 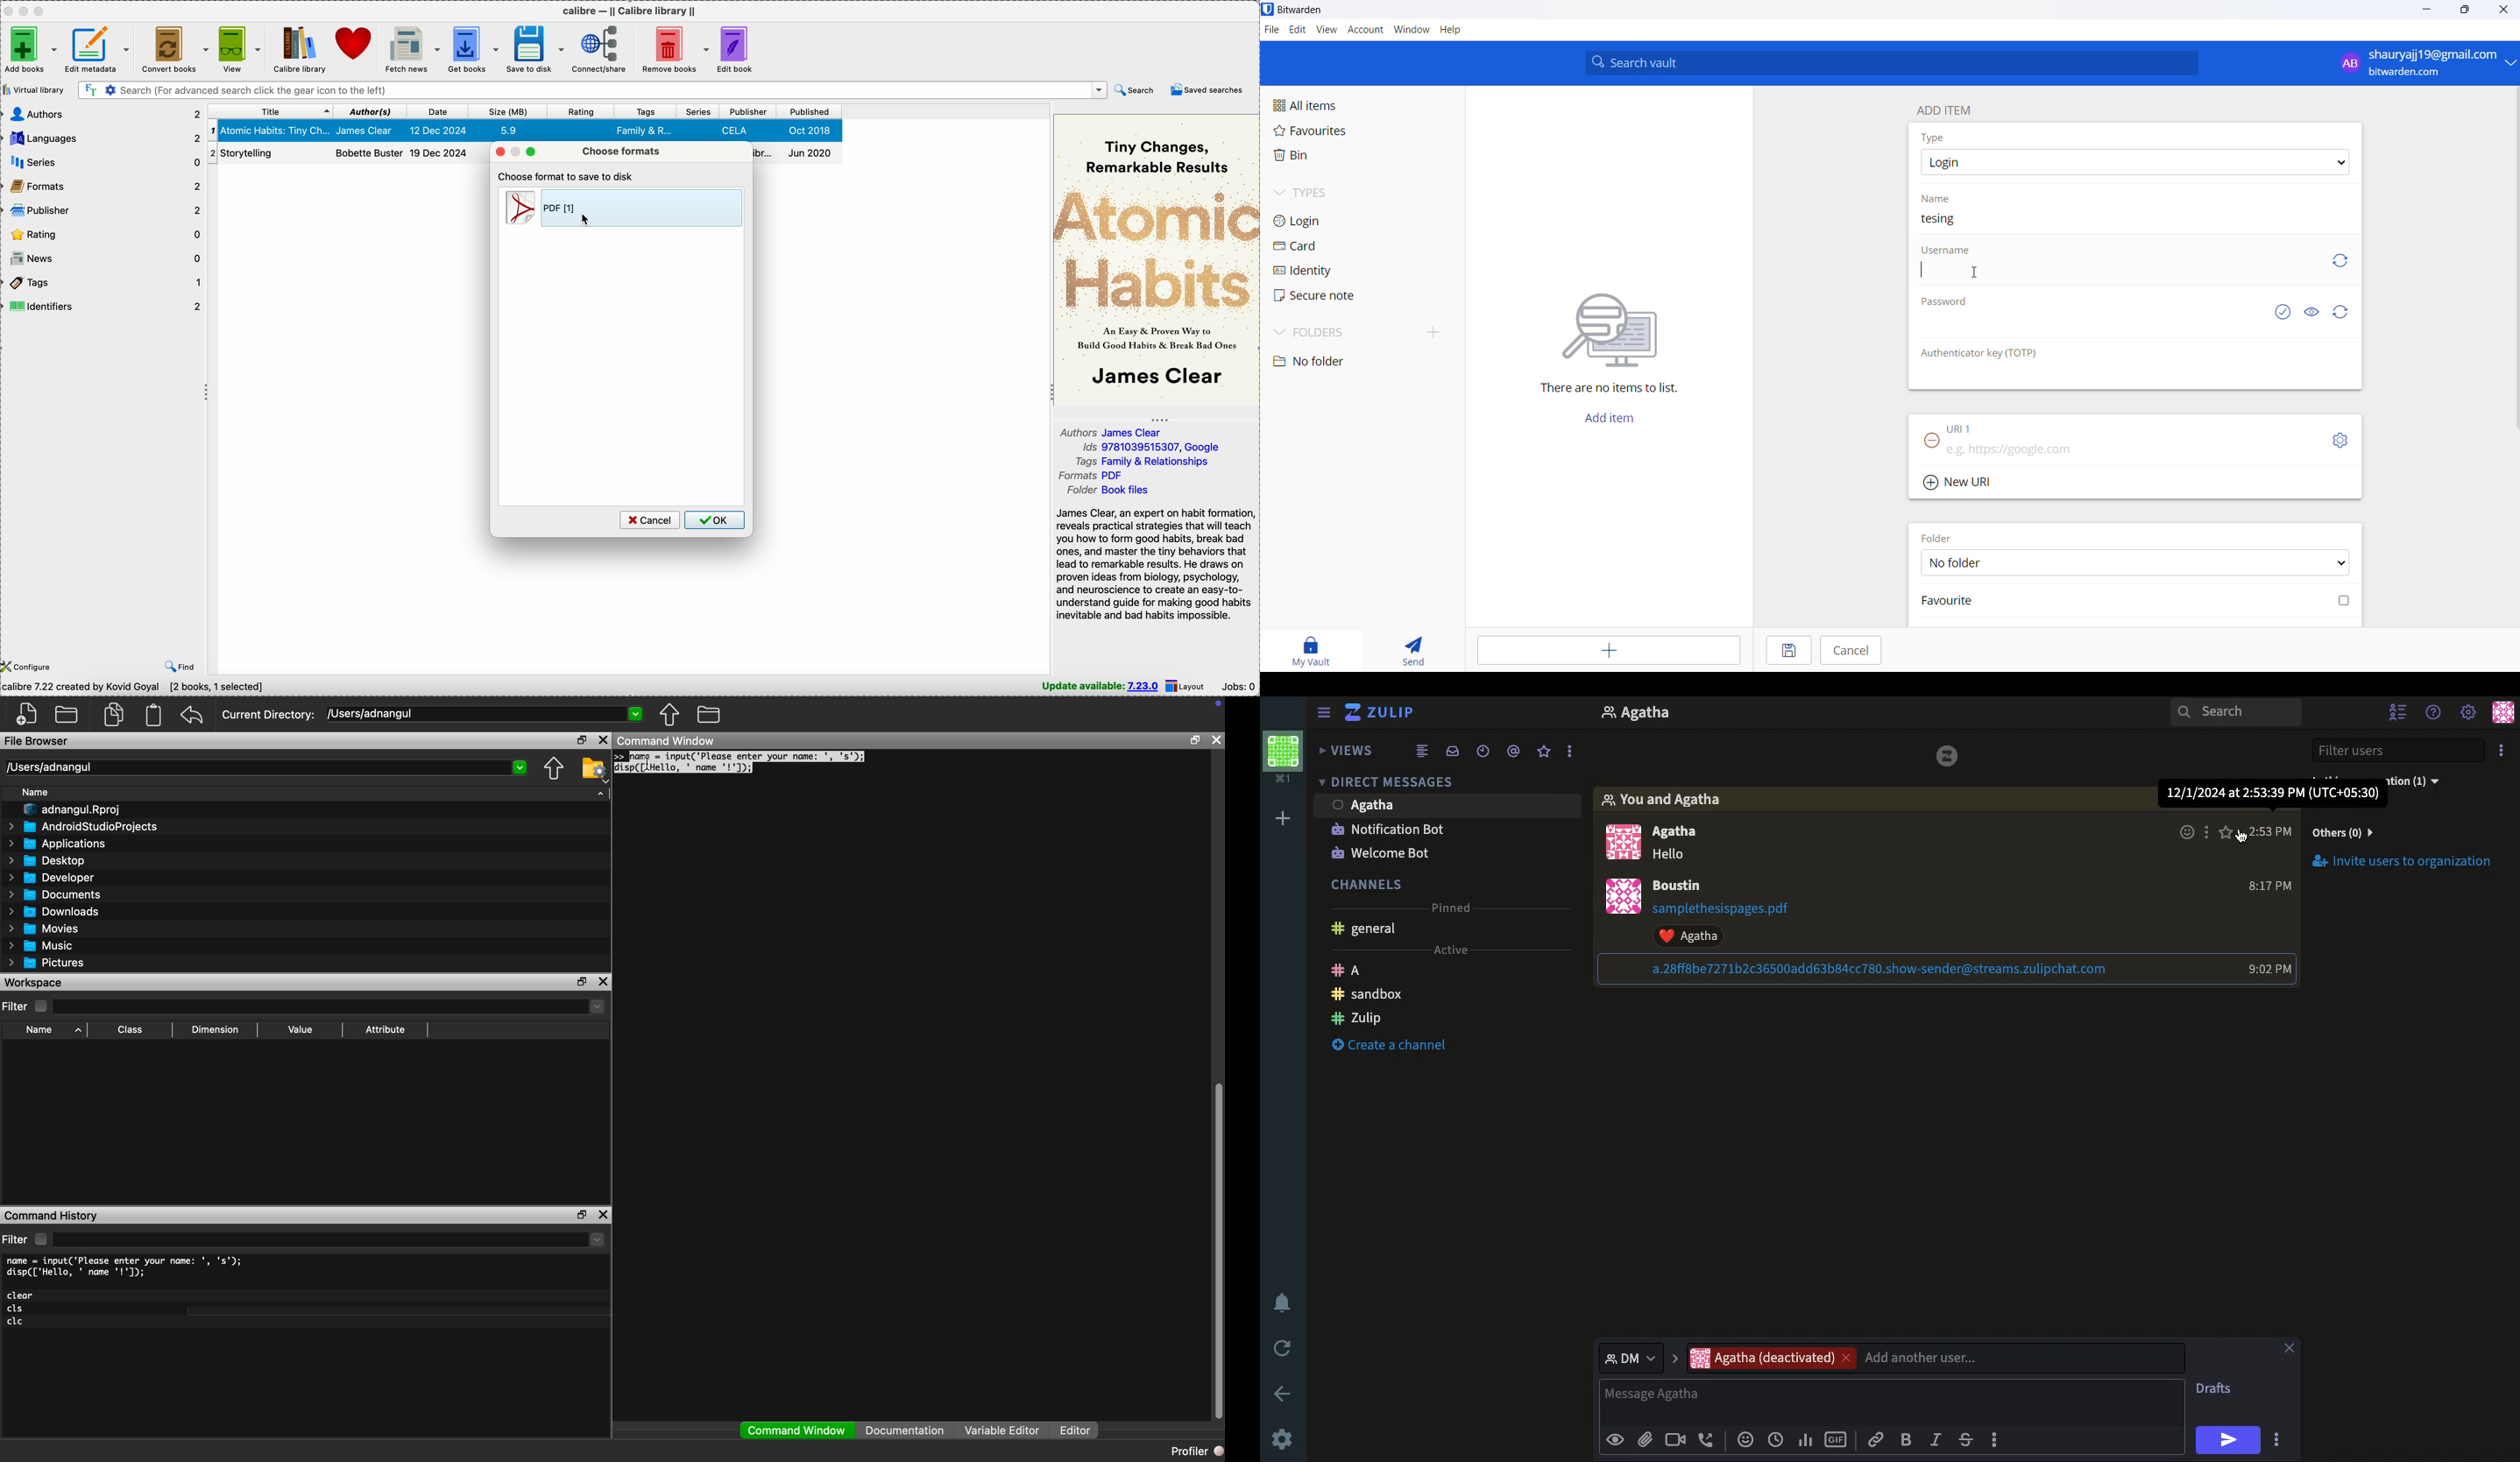 I want to click on maximize, so click(x=579, y=739).